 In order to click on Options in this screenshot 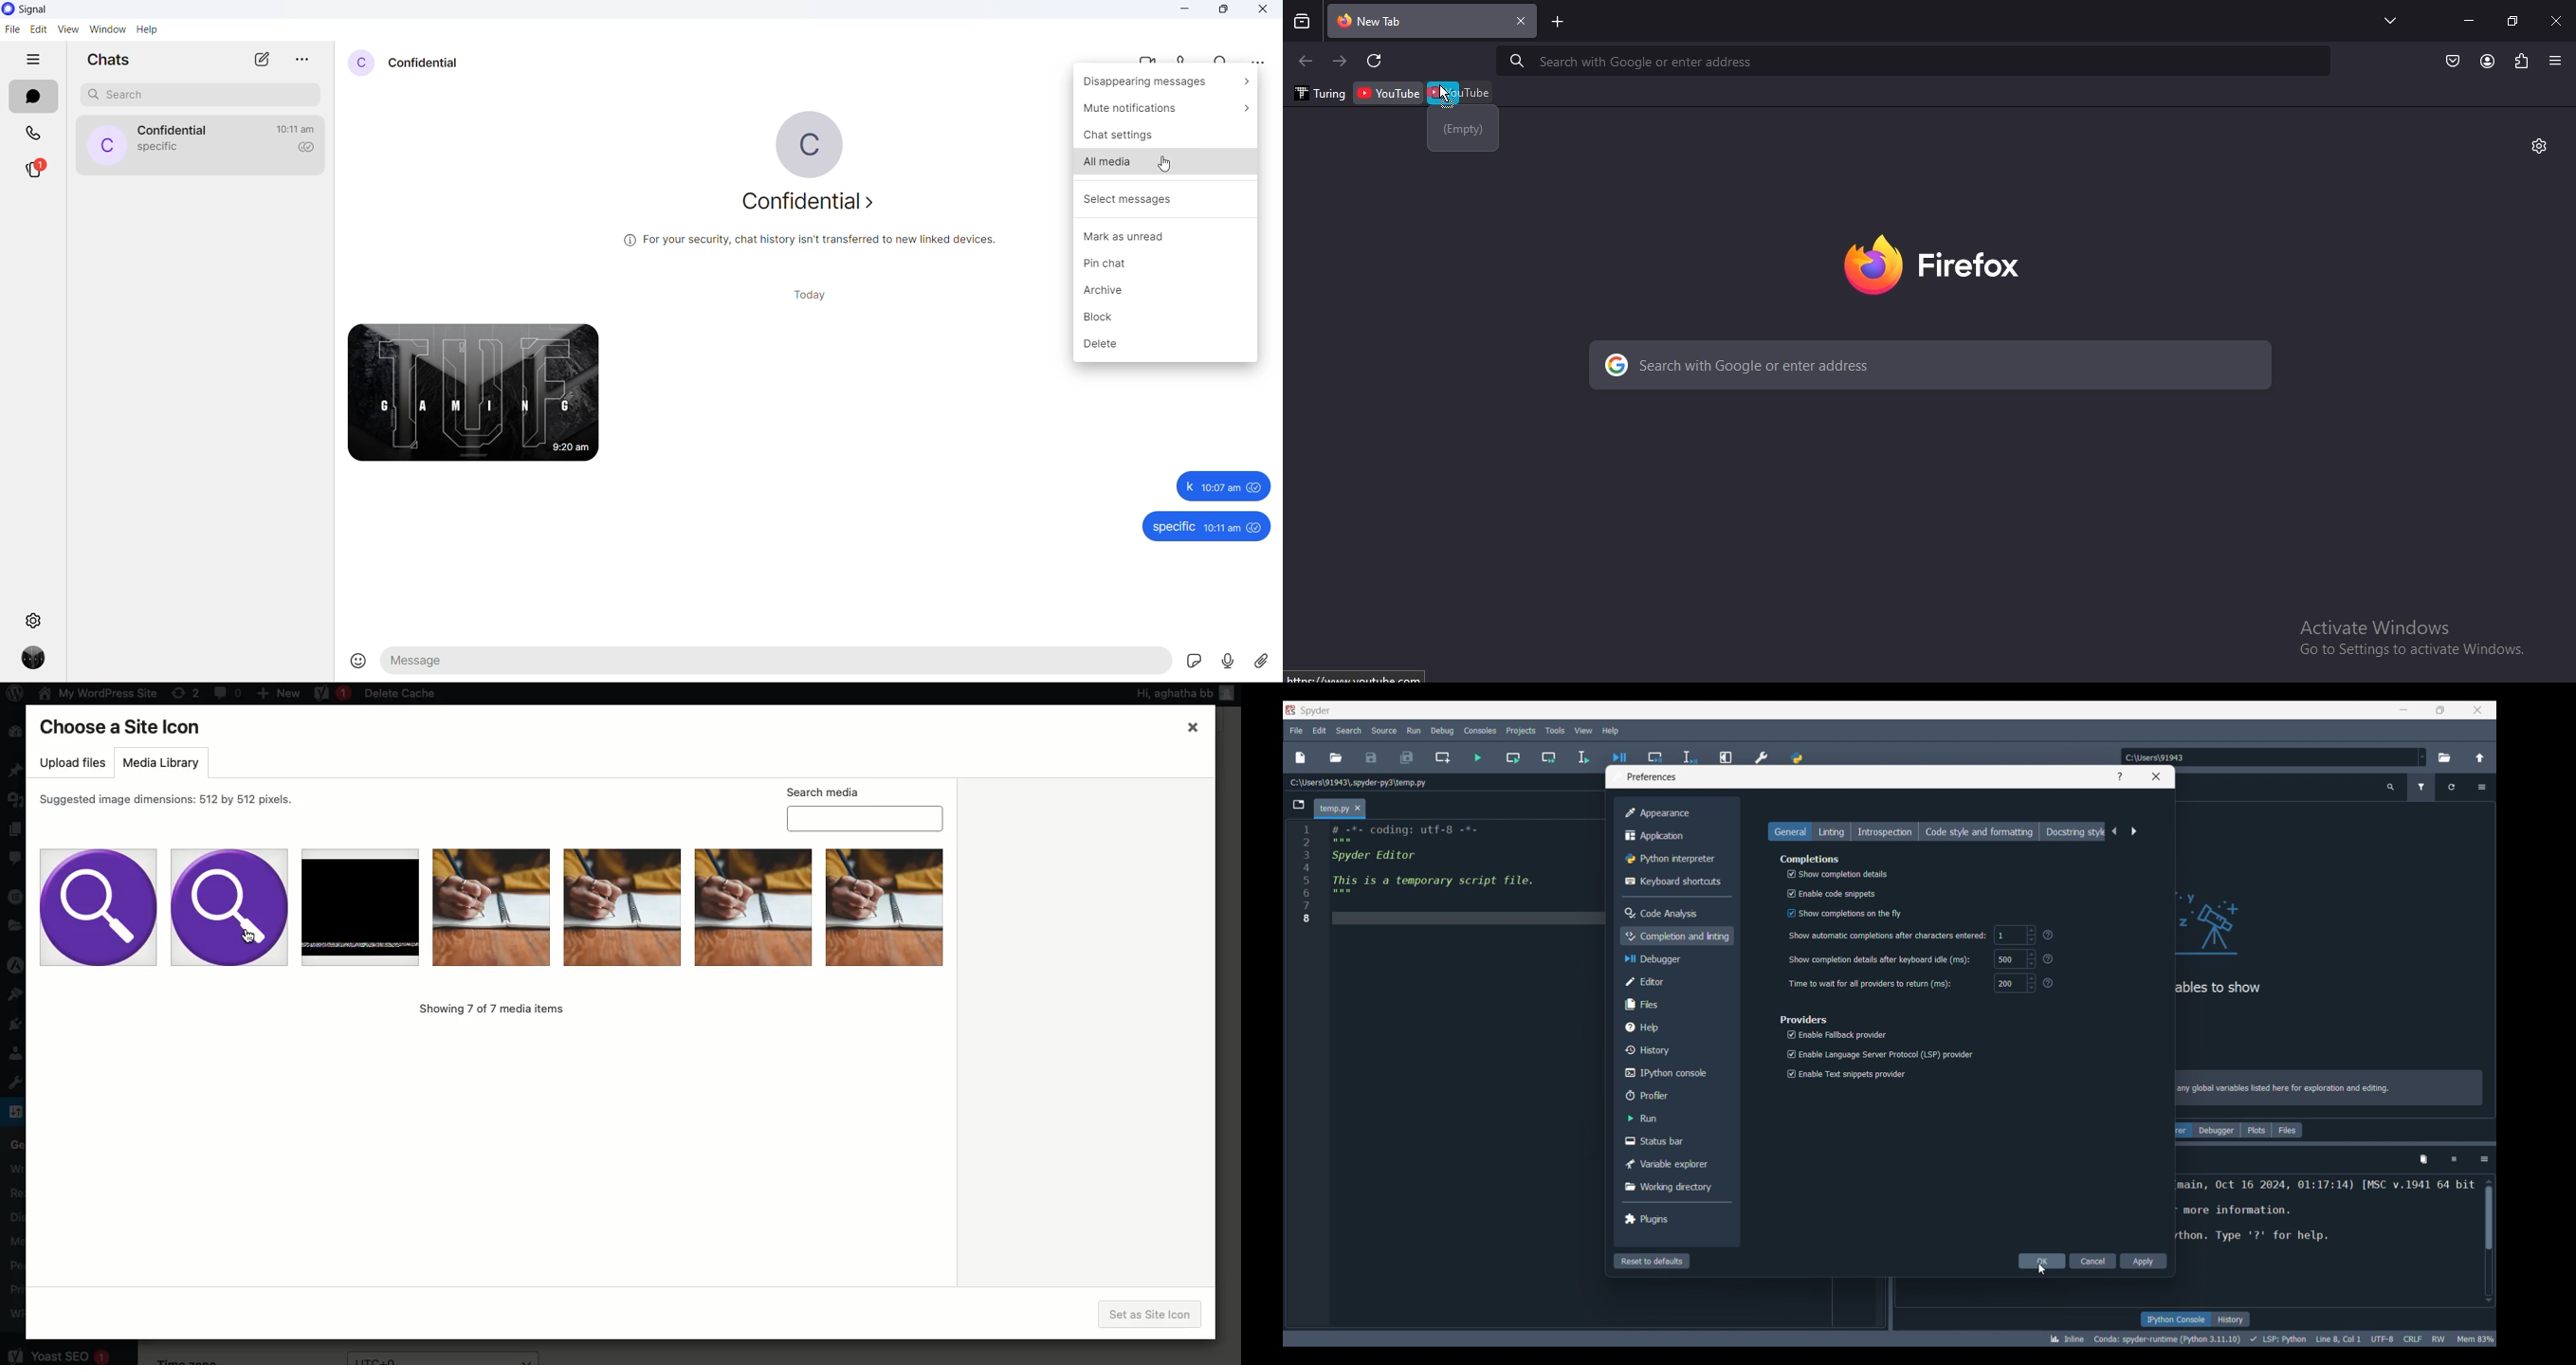, I will do `click(2484, 1160)`.